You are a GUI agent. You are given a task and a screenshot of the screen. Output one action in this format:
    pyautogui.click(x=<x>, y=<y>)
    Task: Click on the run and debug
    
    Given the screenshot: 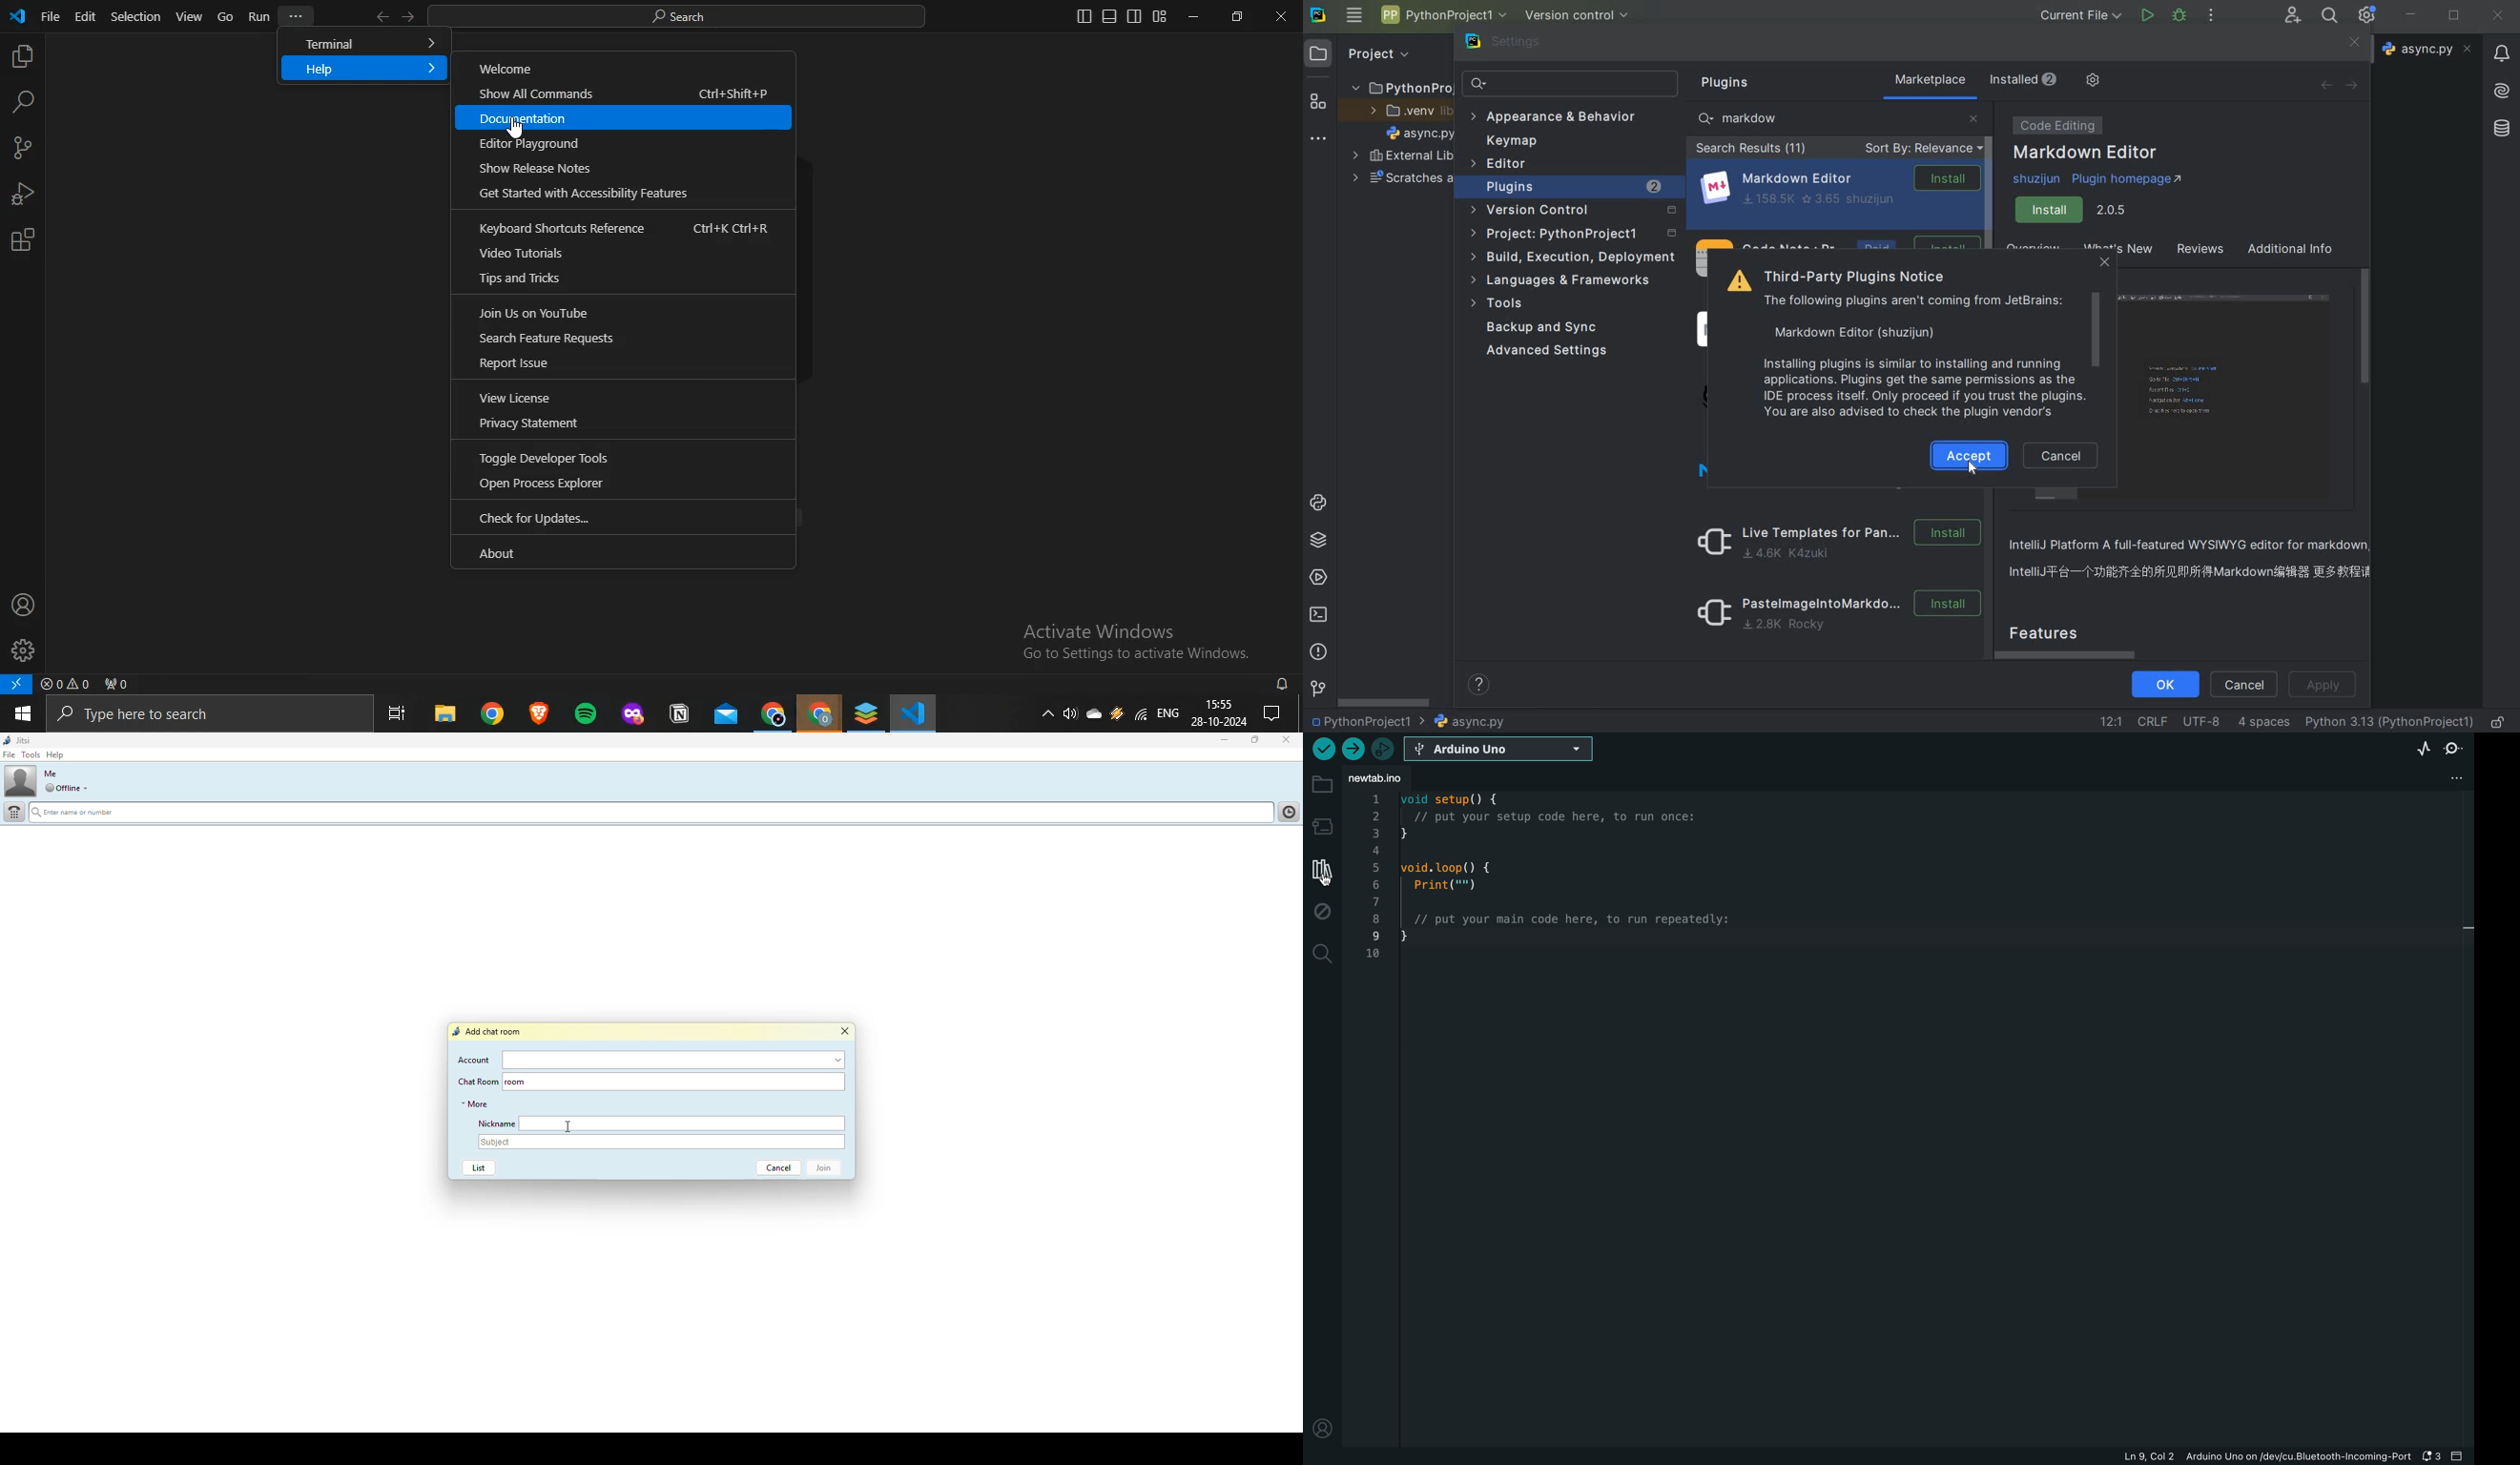 What is the action you would take?
    pyautogui.click(x=21, y=193)
    